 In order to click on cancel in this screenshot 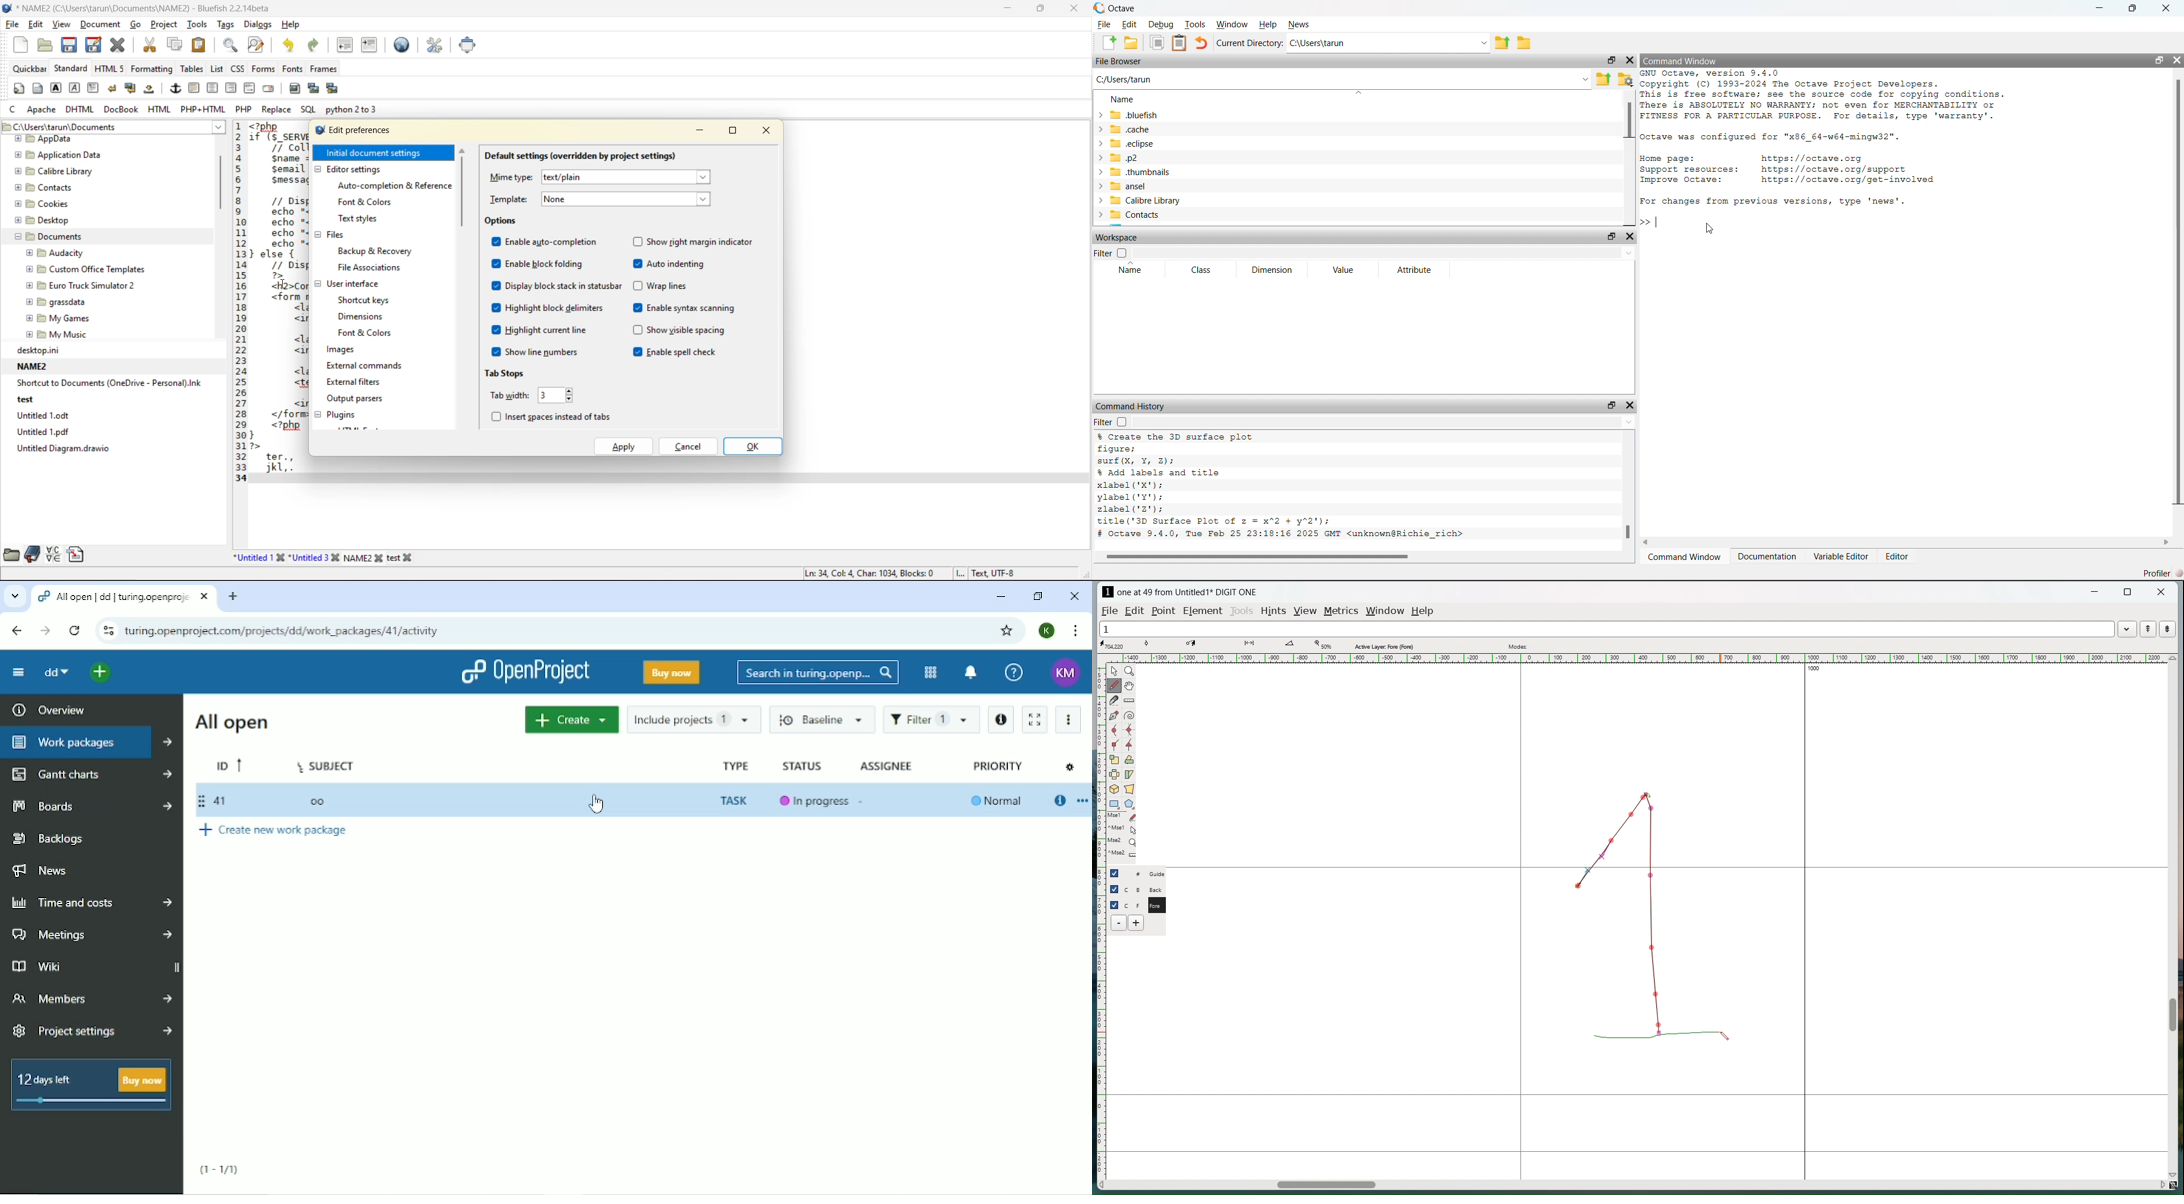, I will do `click(688, 448)`.